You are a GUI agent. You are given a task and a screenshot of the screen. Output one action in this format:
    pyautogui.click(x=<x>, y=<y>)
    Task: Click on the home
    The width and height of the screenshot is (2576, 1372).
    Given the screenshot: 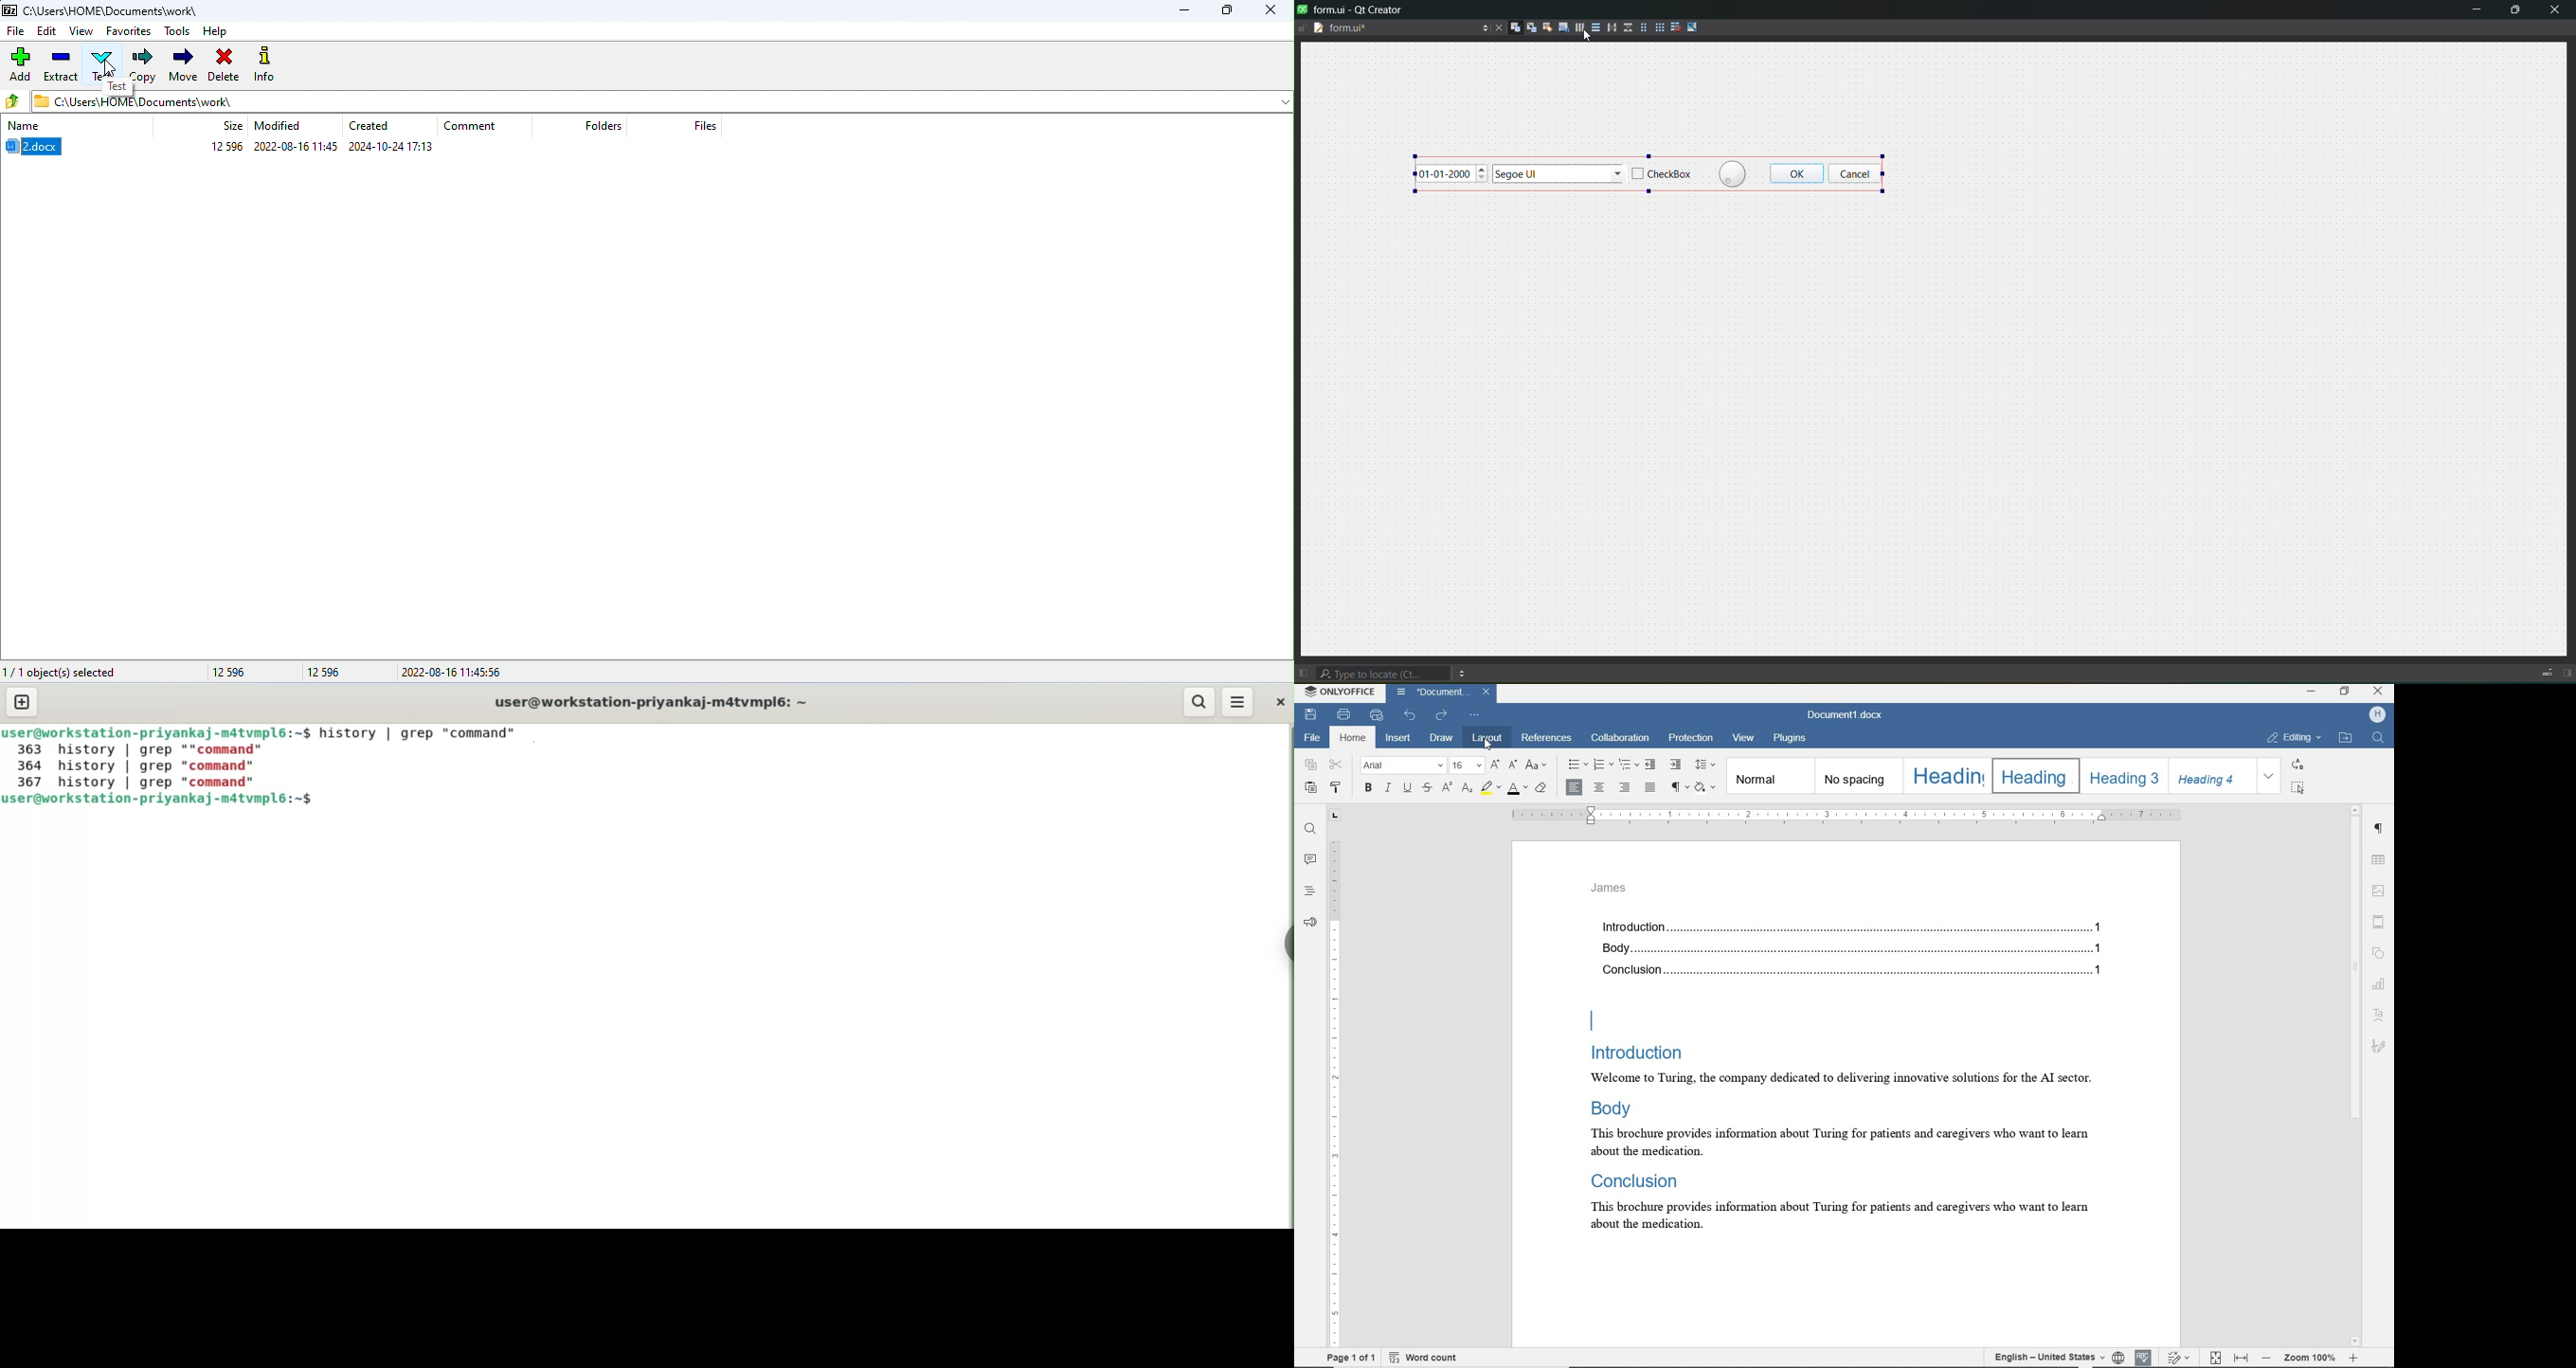 What is the action you would take?
    pyautogui.click(x=1351, y=738)
    